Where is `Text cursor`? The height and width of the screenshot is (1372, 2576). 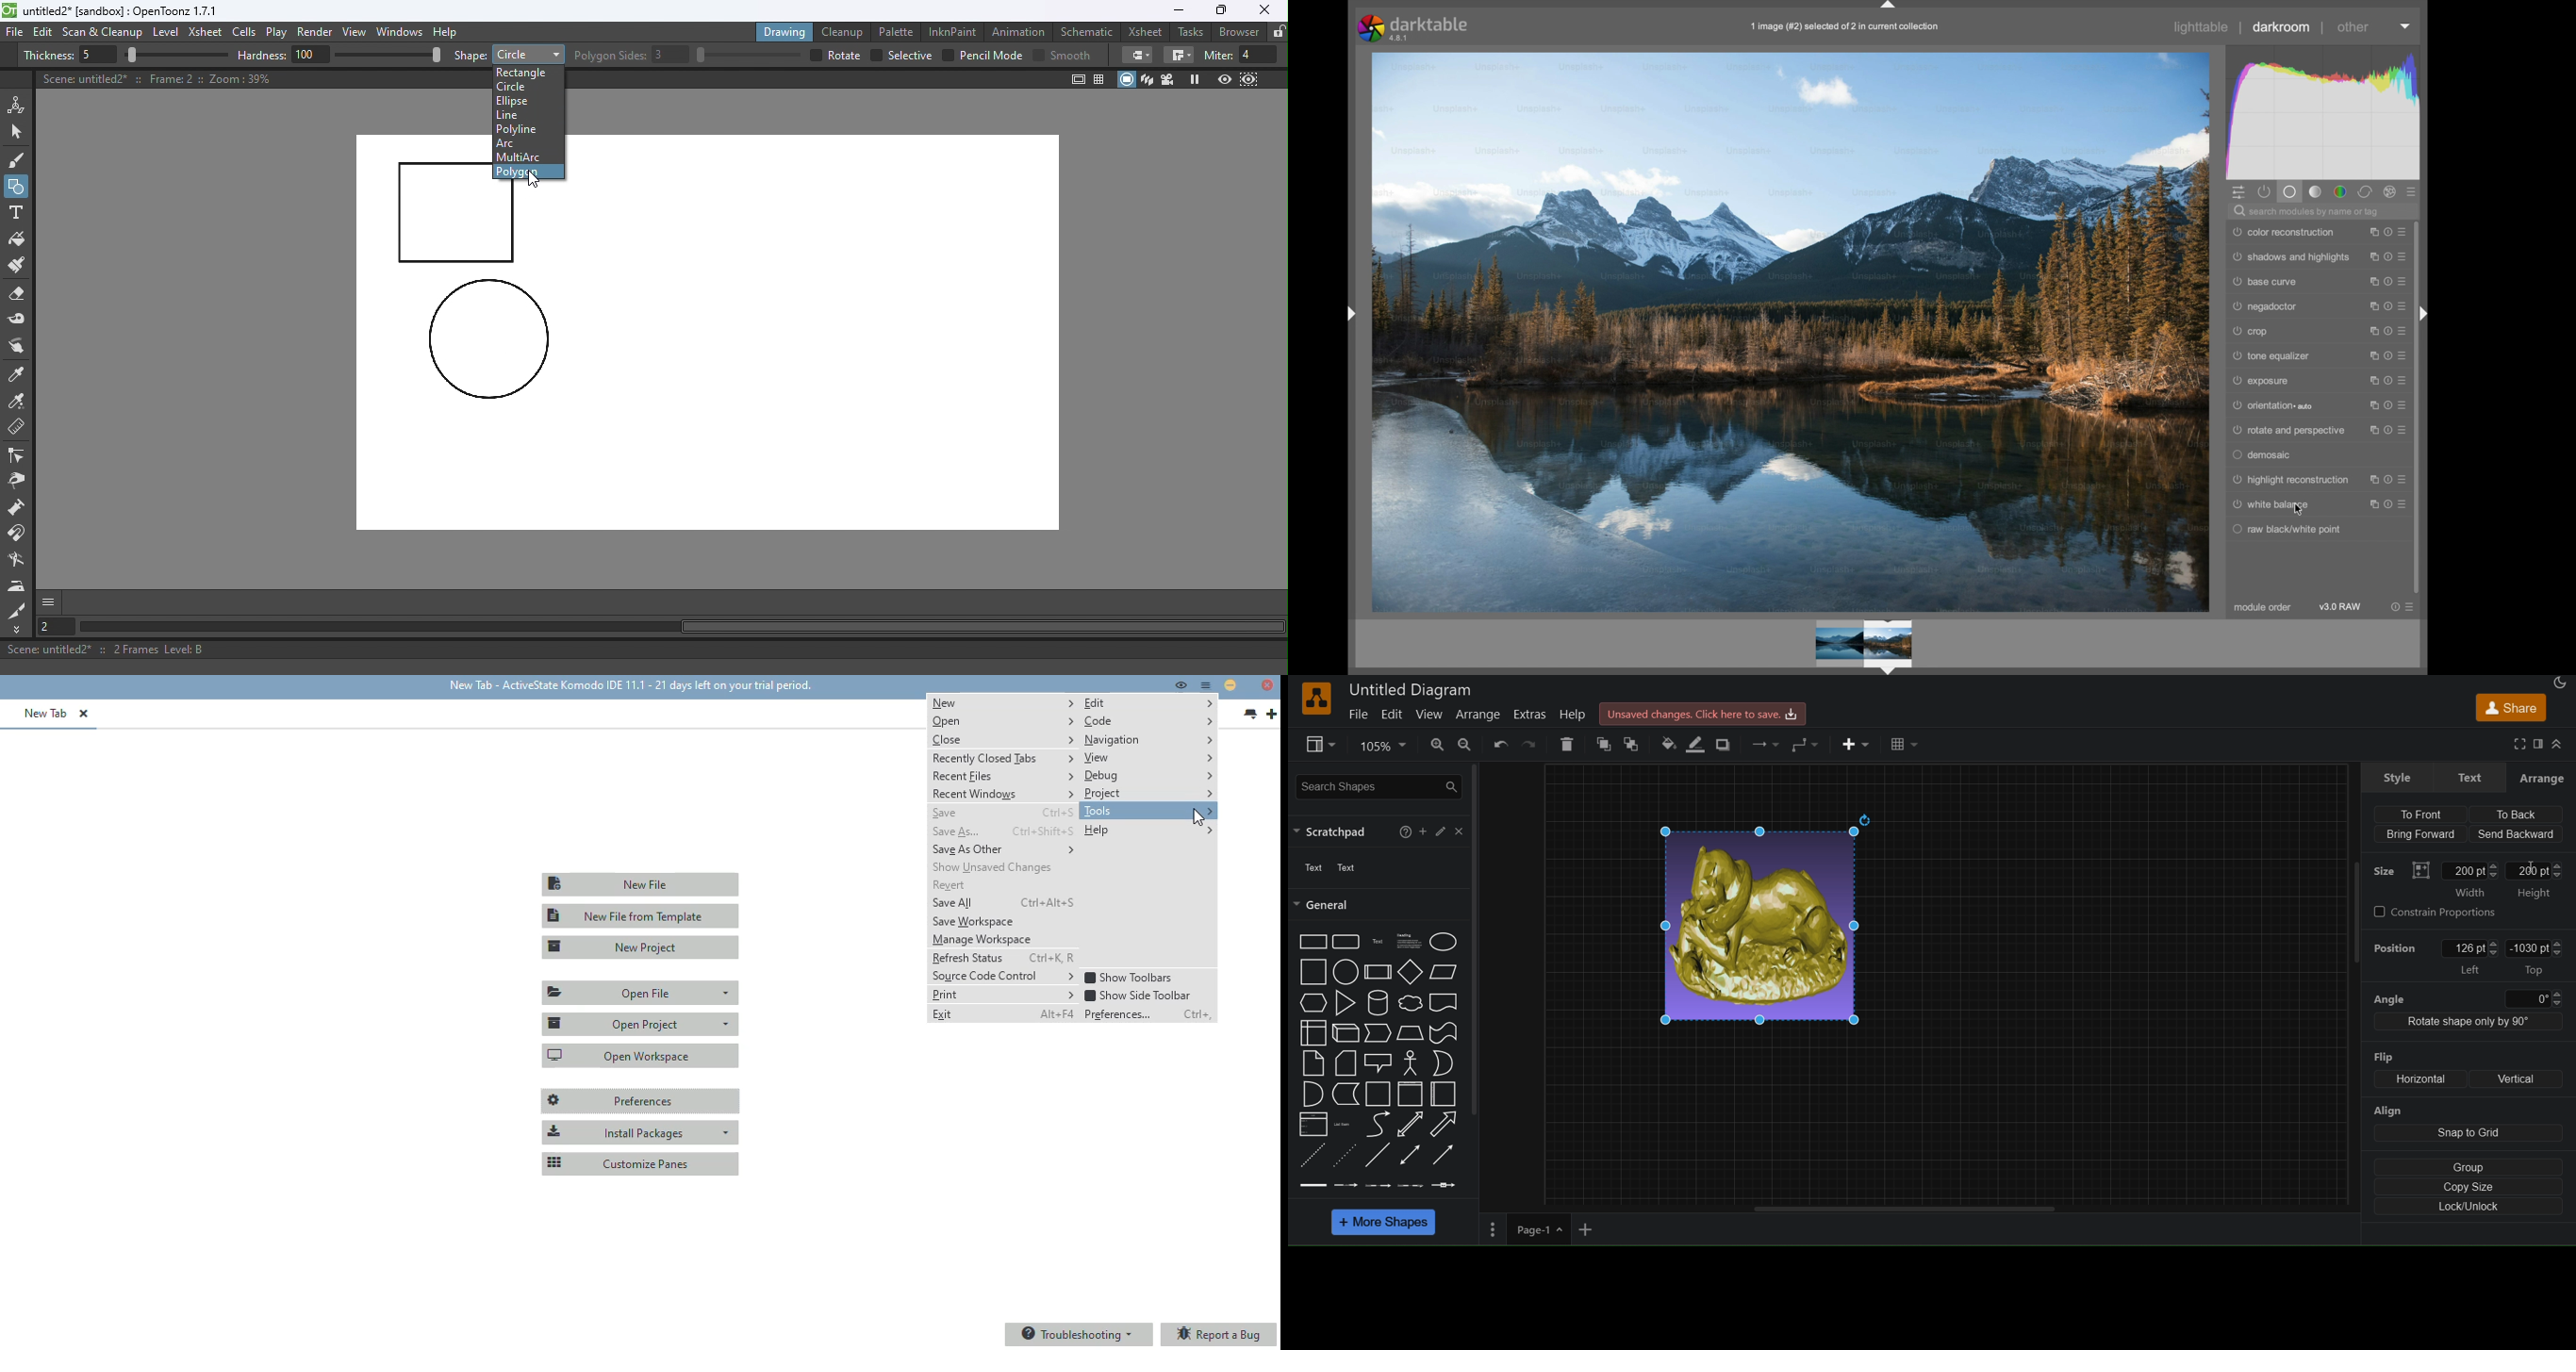 Text cursor is located at coordinates (2530, 861).